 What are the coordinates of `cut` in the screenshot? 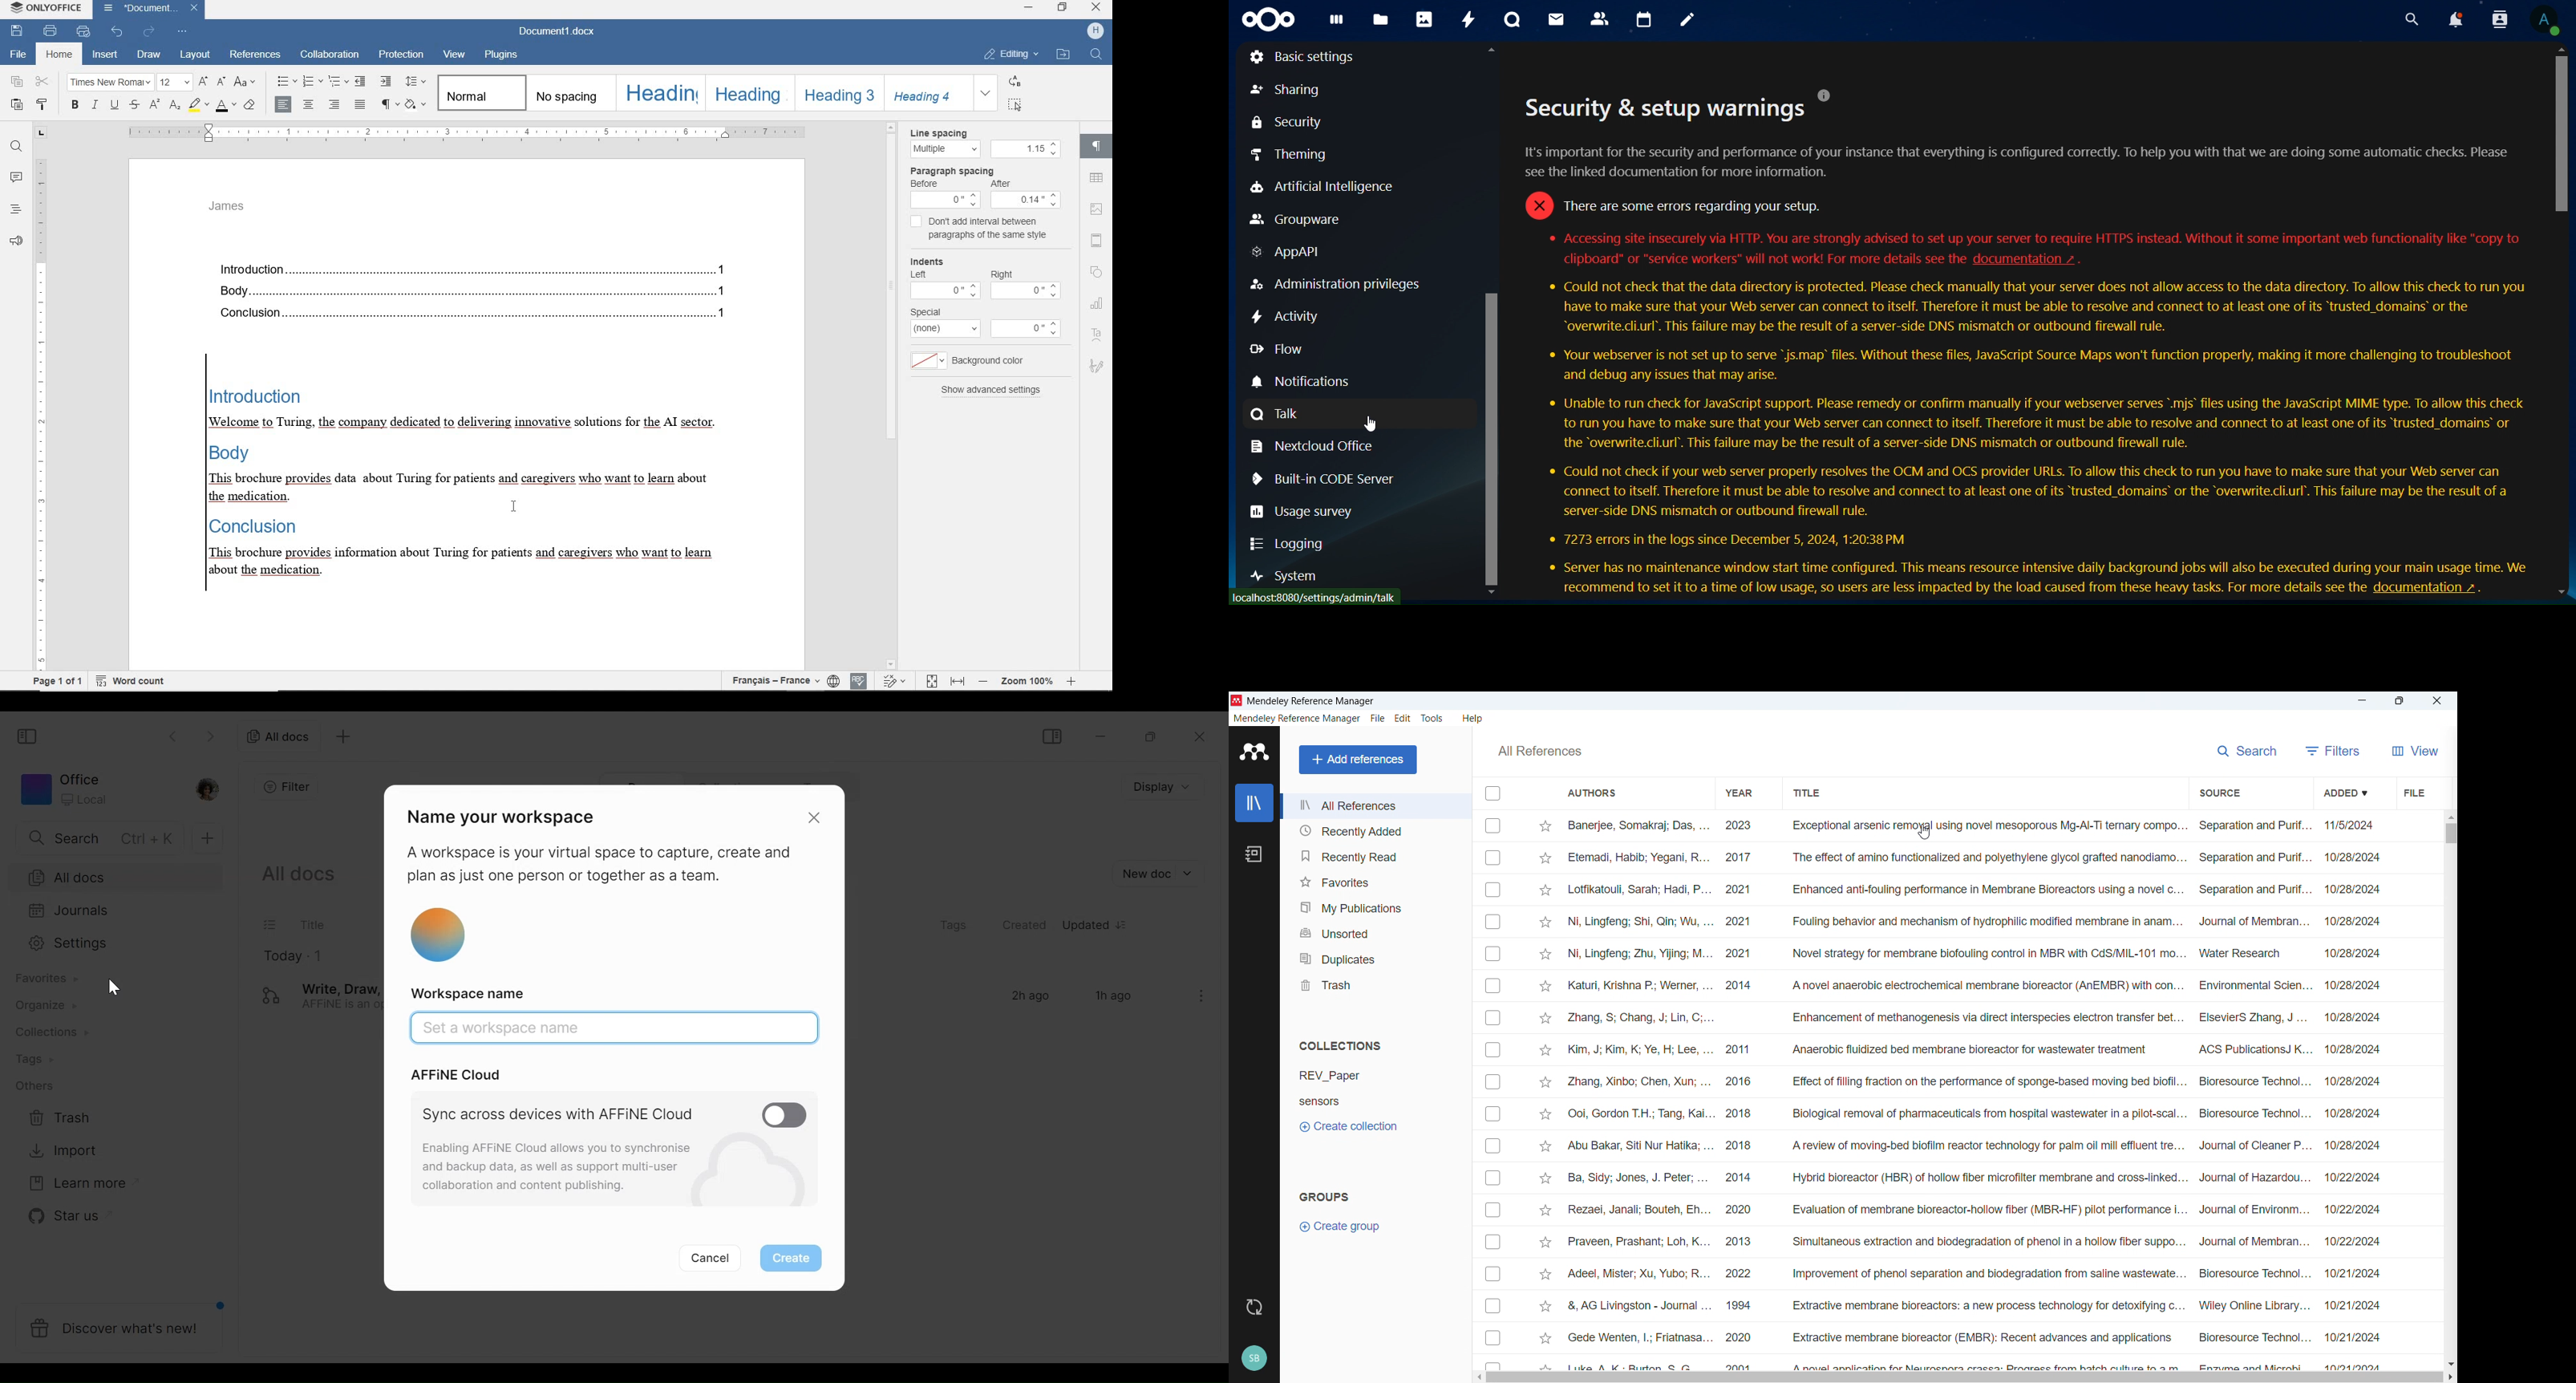 It's located at (43, 82).